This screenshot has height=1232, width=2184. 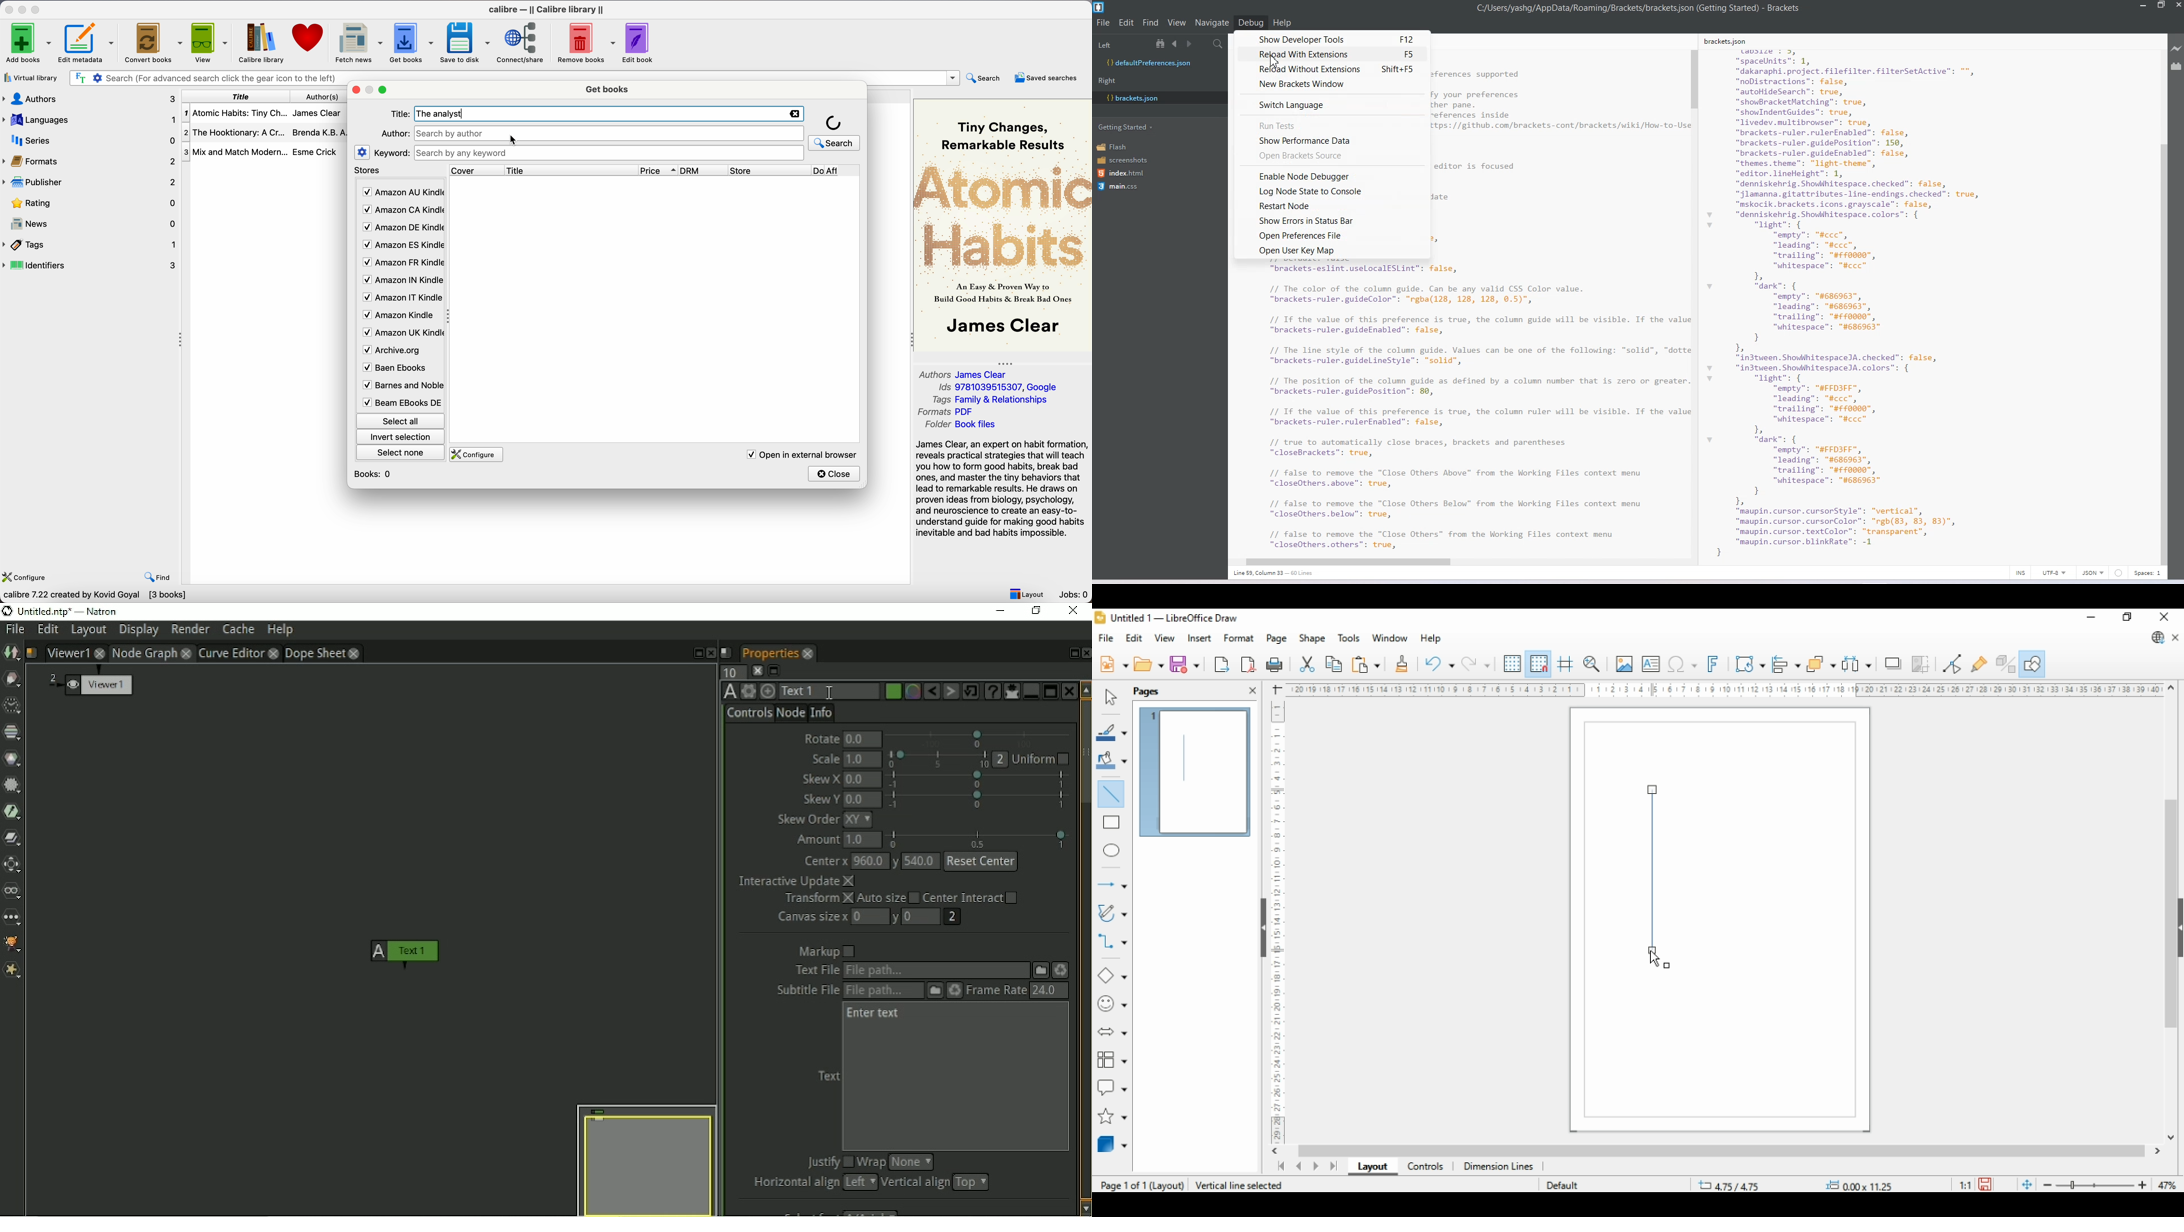 What do you see at coordinates (402, 228) in the screenshot?
I see `Amazon DE Kindle` at bounding box center [402, 228].